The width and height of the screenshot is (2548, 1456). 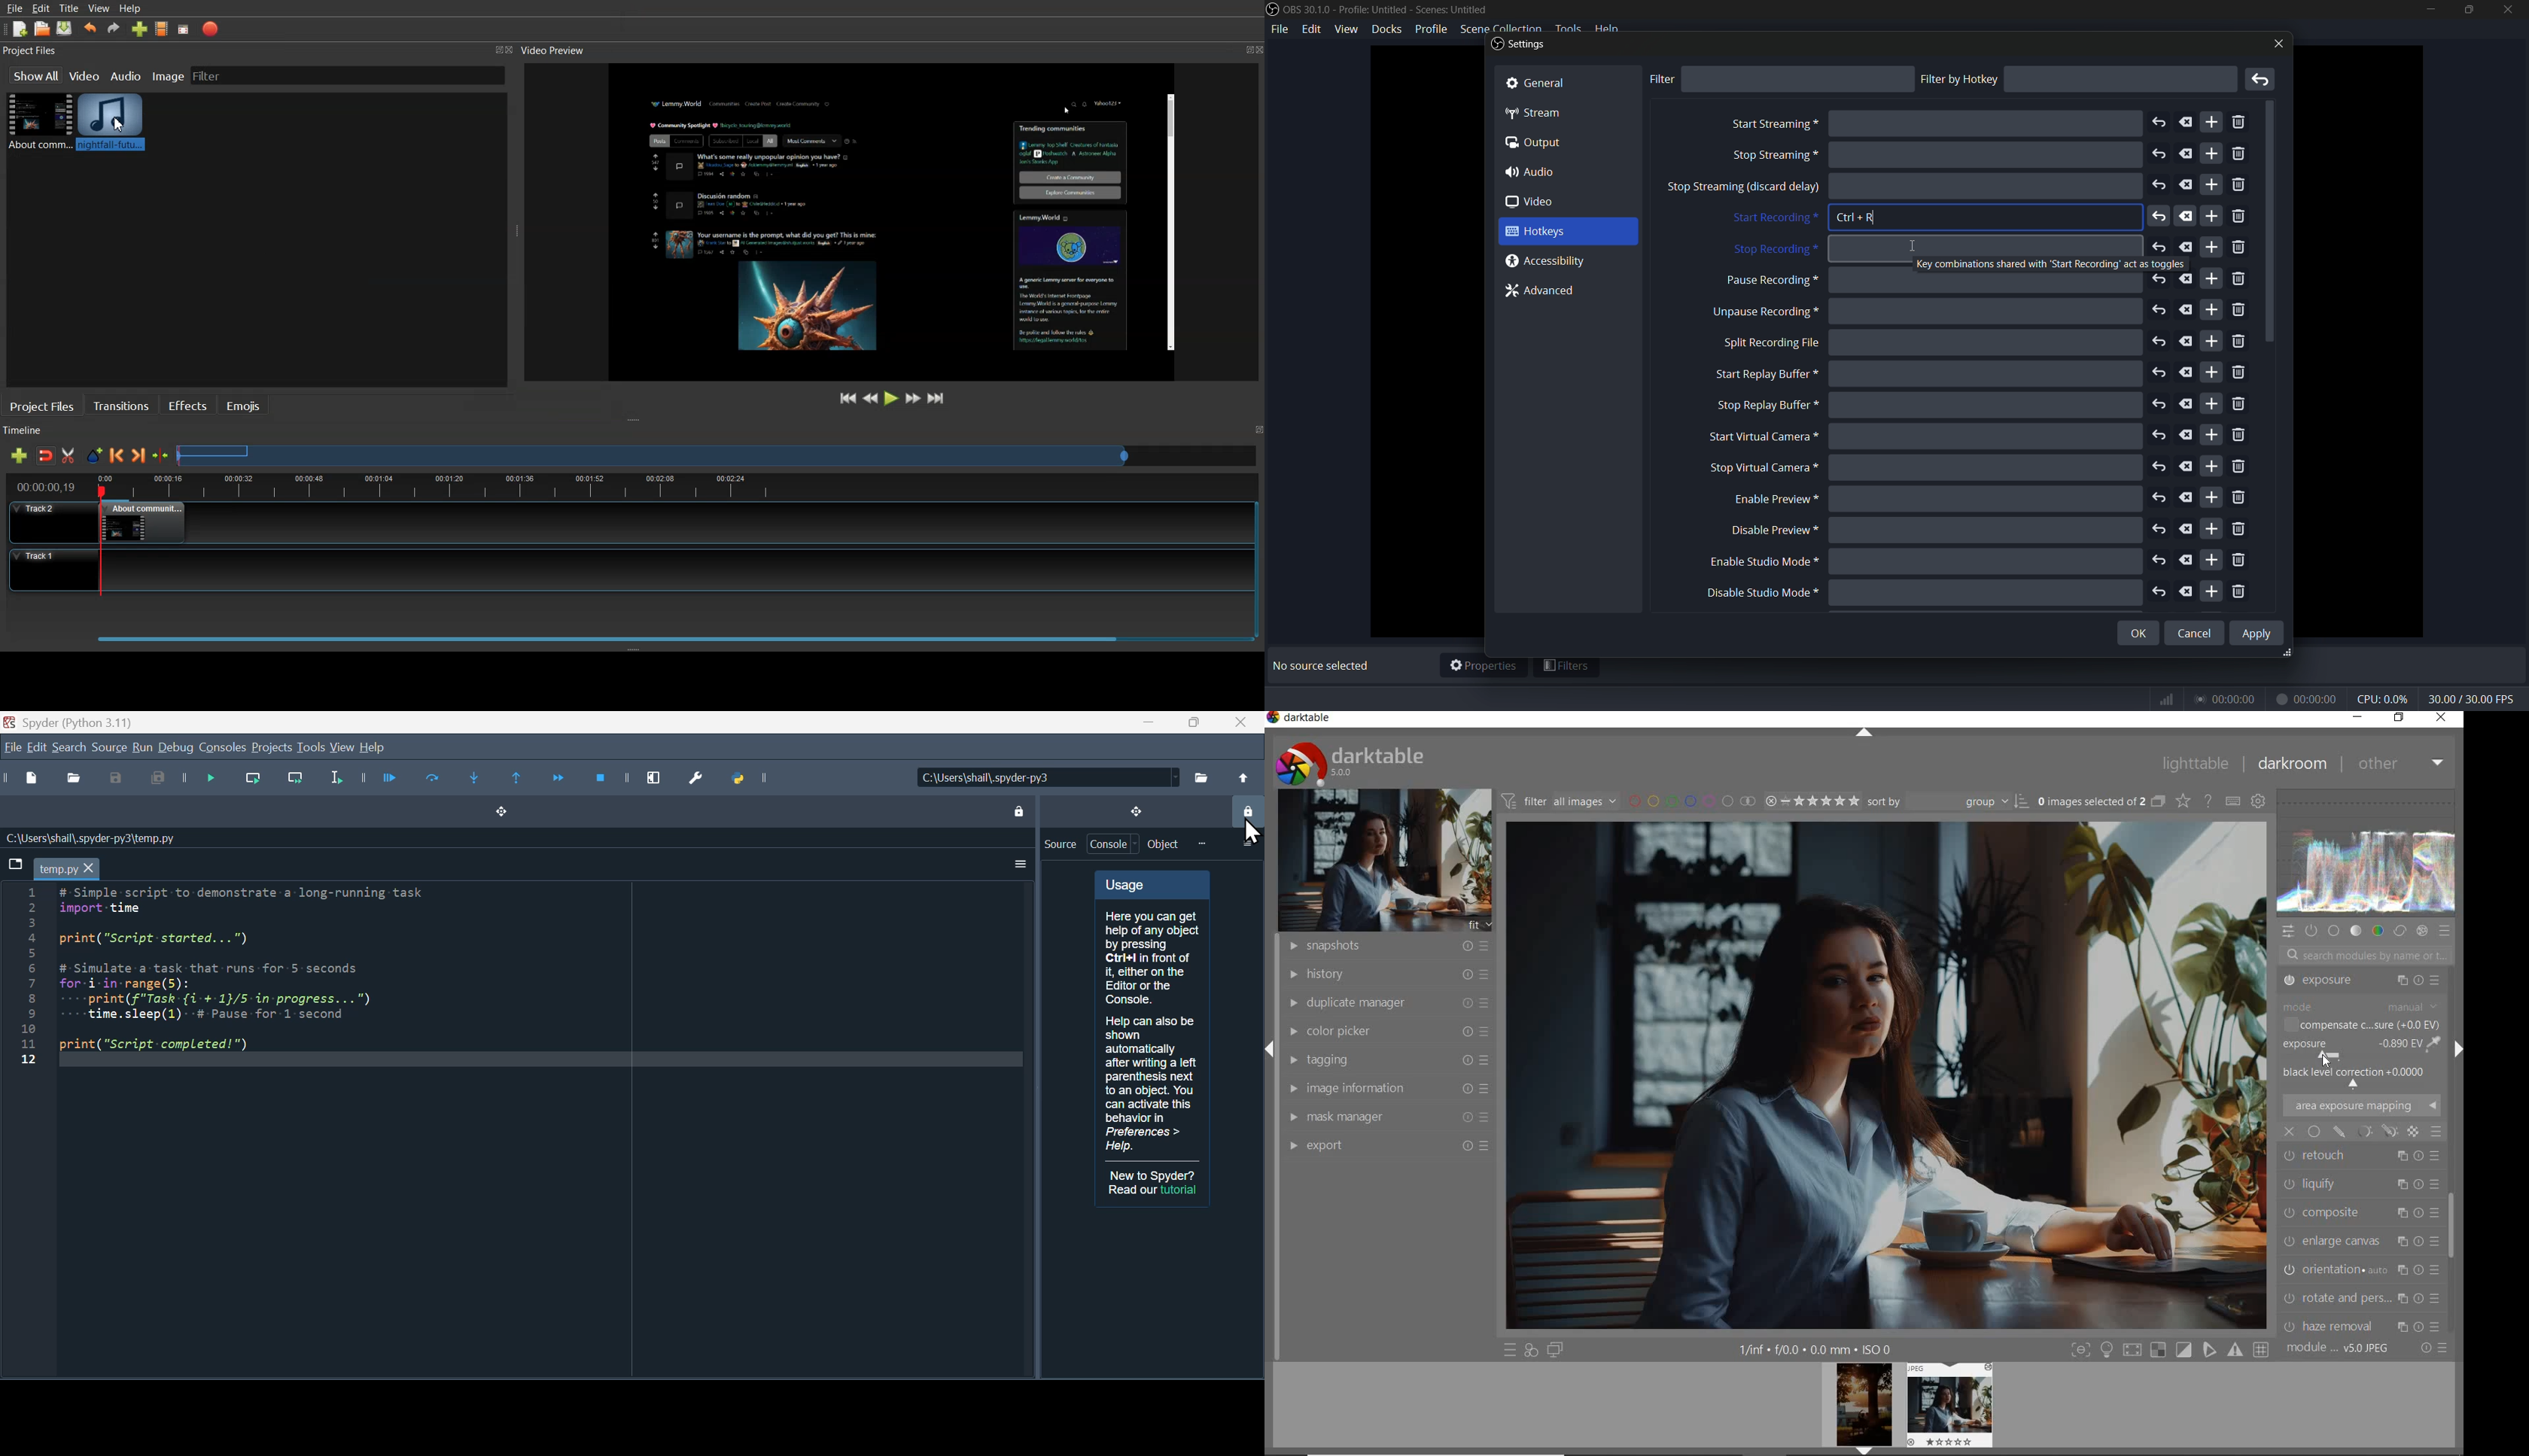 I want to click on file menu, so click(x=1280, y=30).